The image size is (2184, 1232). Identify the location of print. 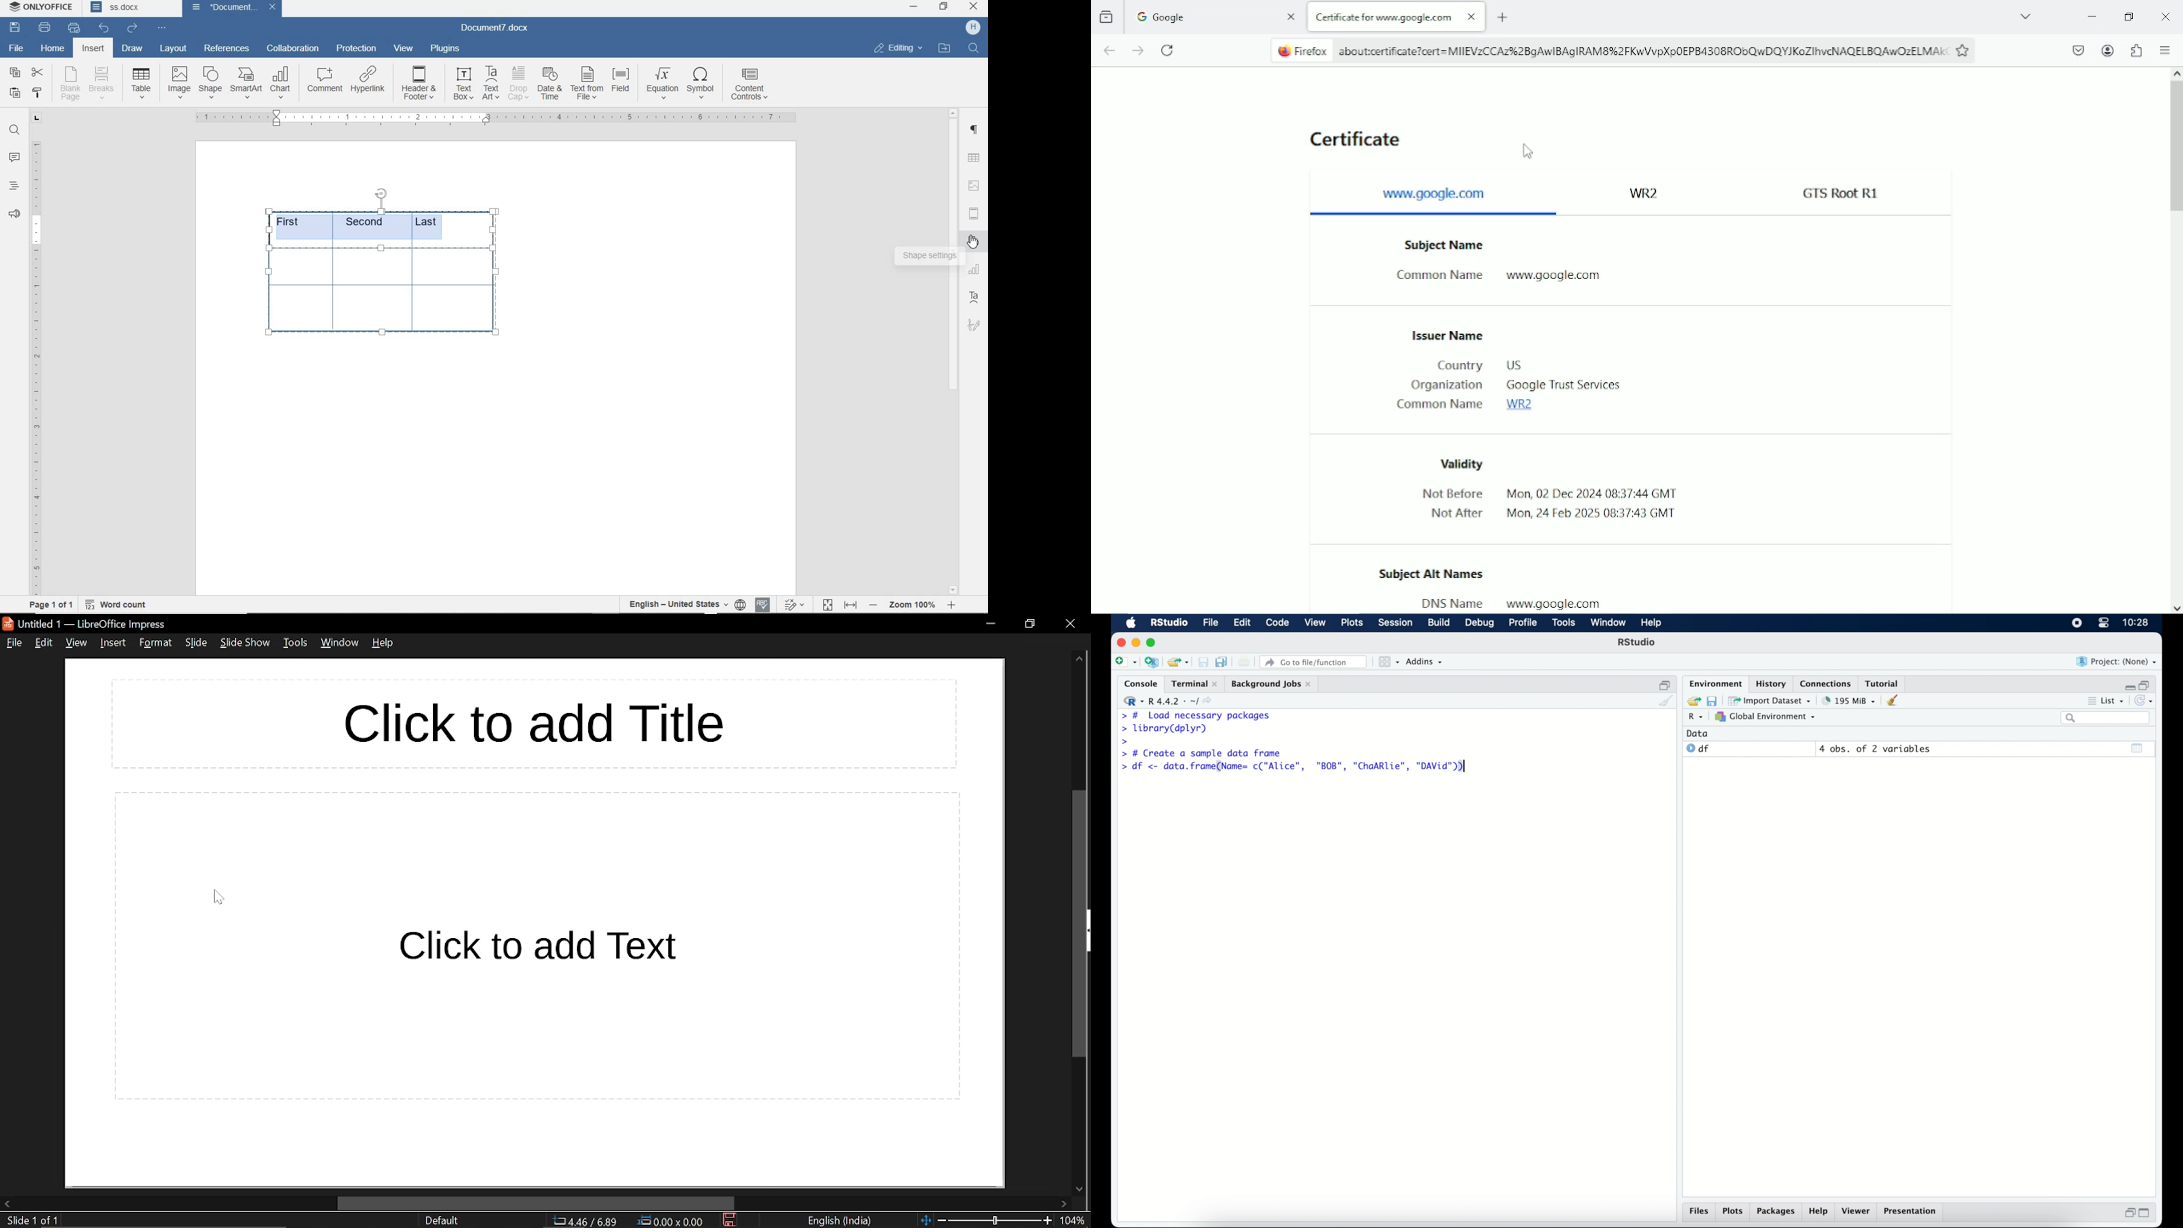
(45, 27).